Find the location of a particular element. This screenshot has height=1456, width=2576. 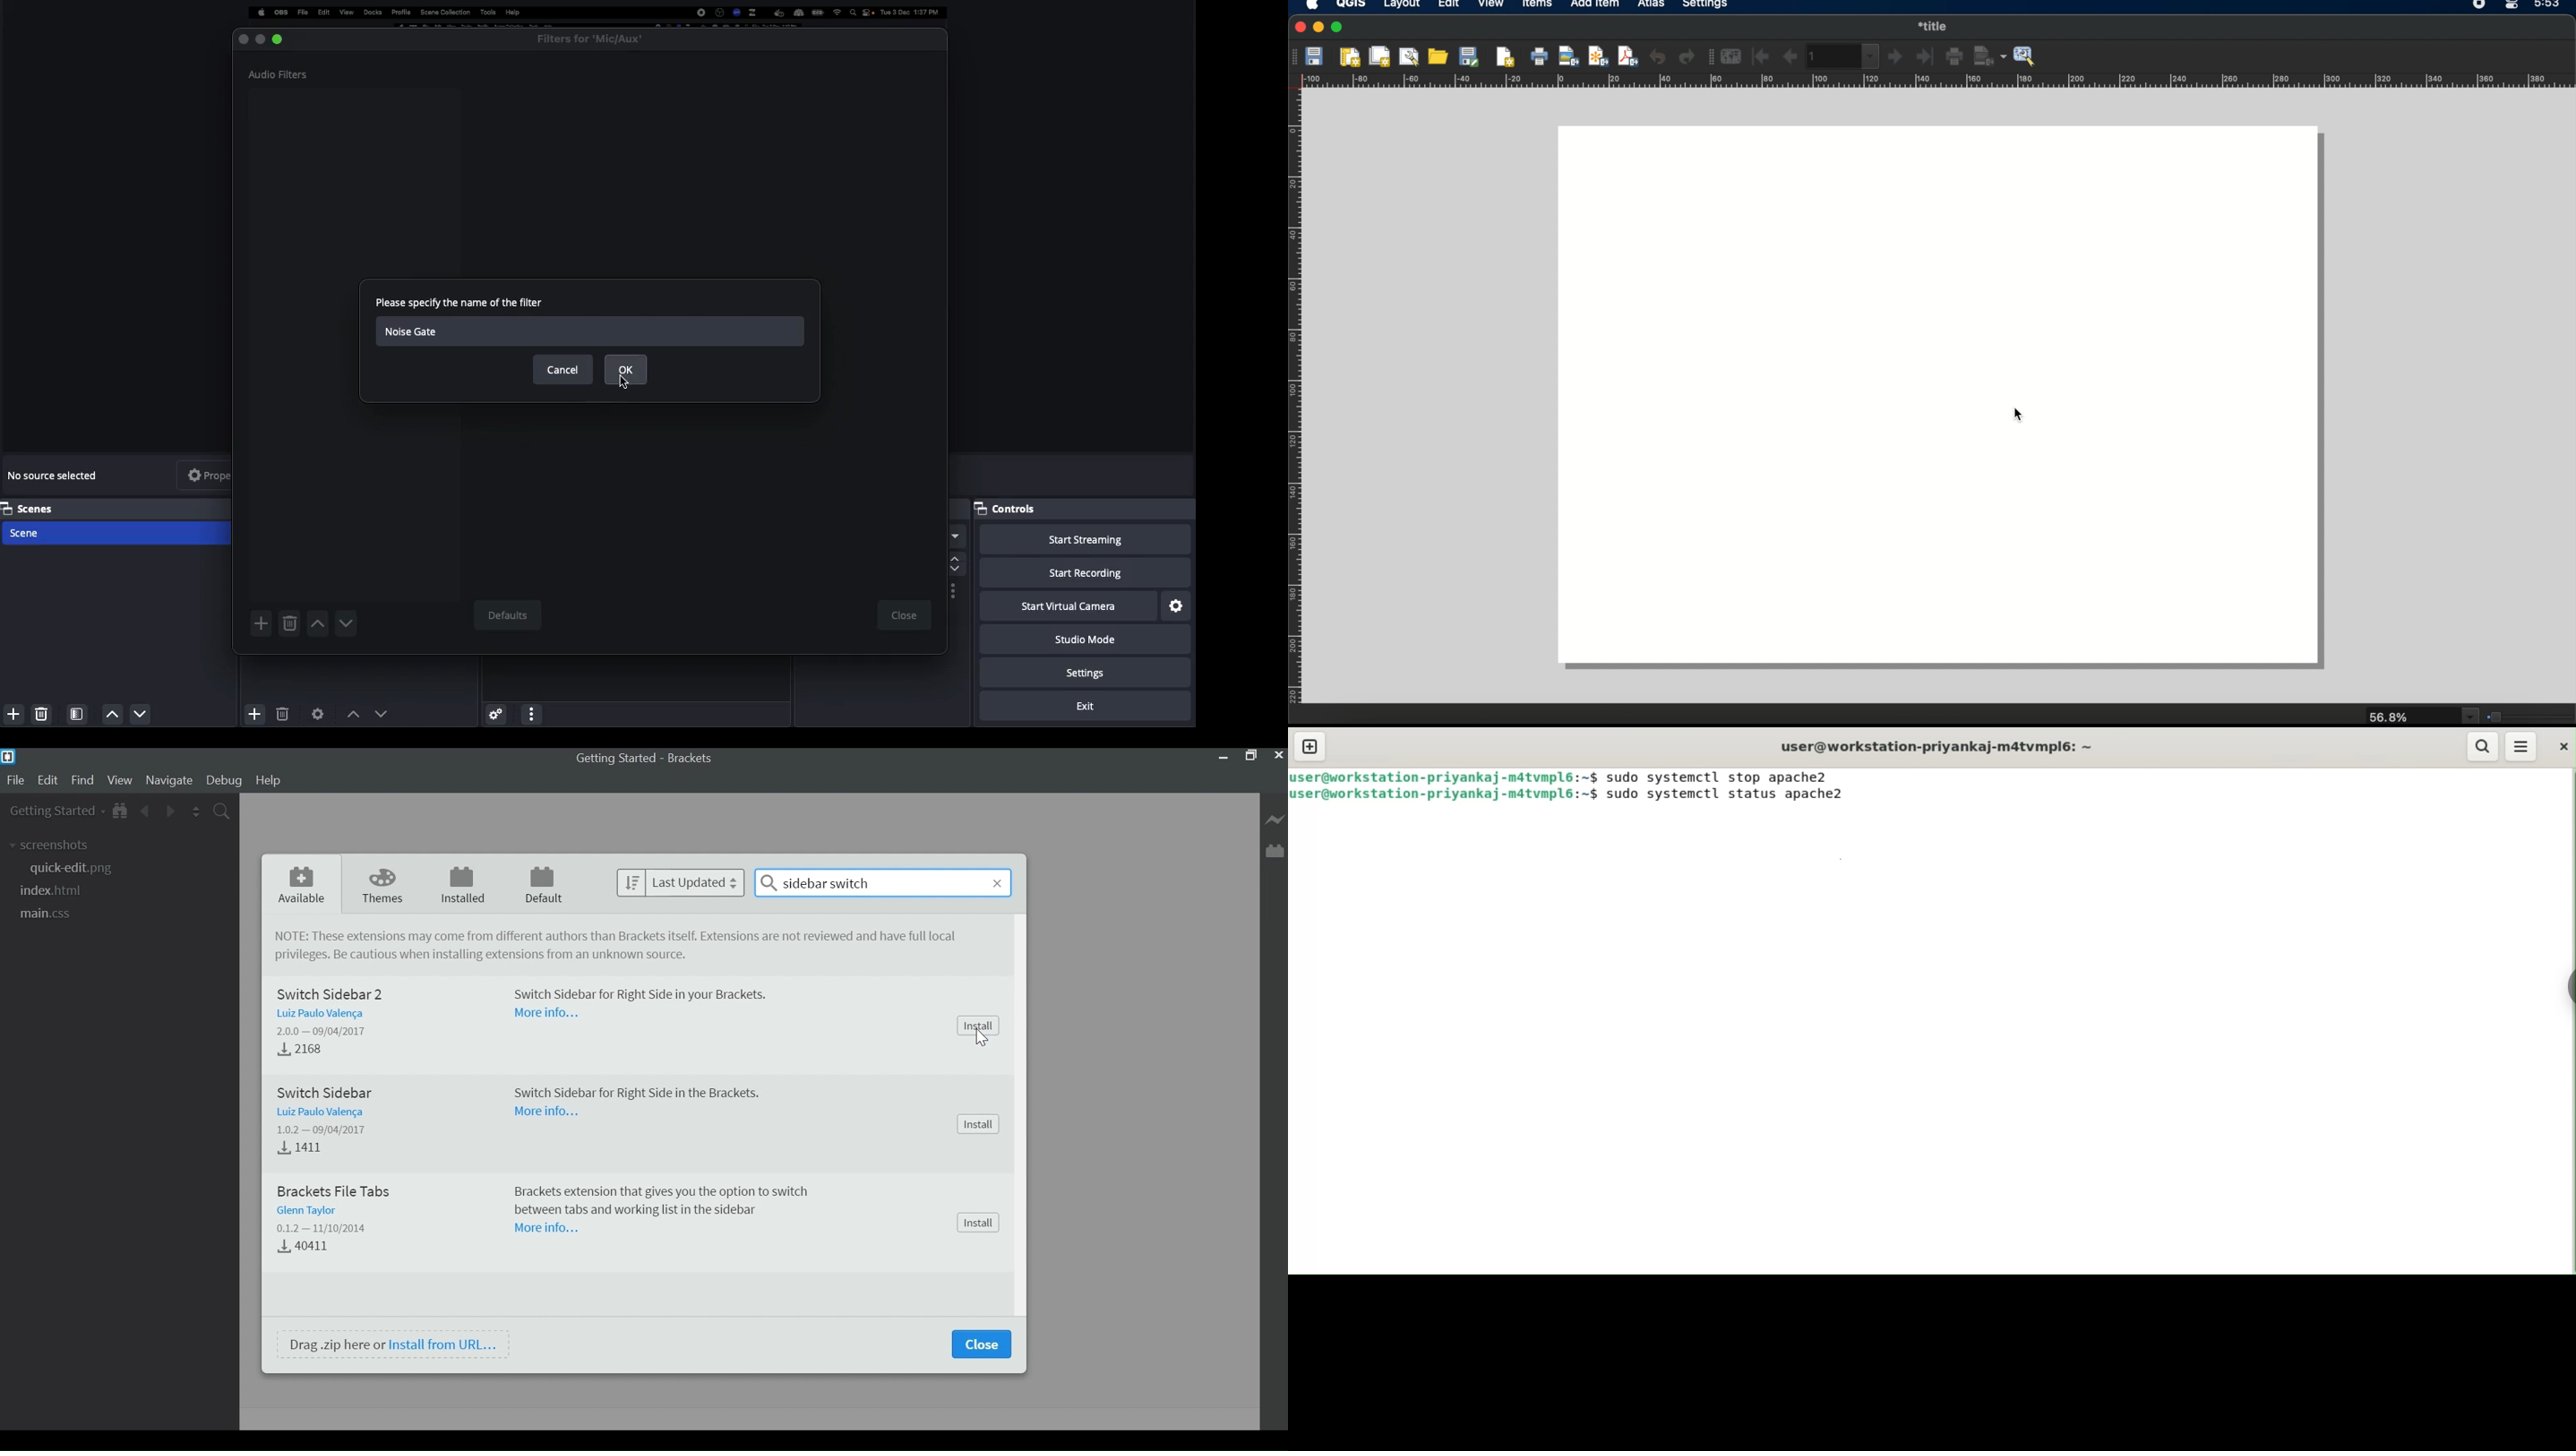

html file is located at coordinates (53, 892).